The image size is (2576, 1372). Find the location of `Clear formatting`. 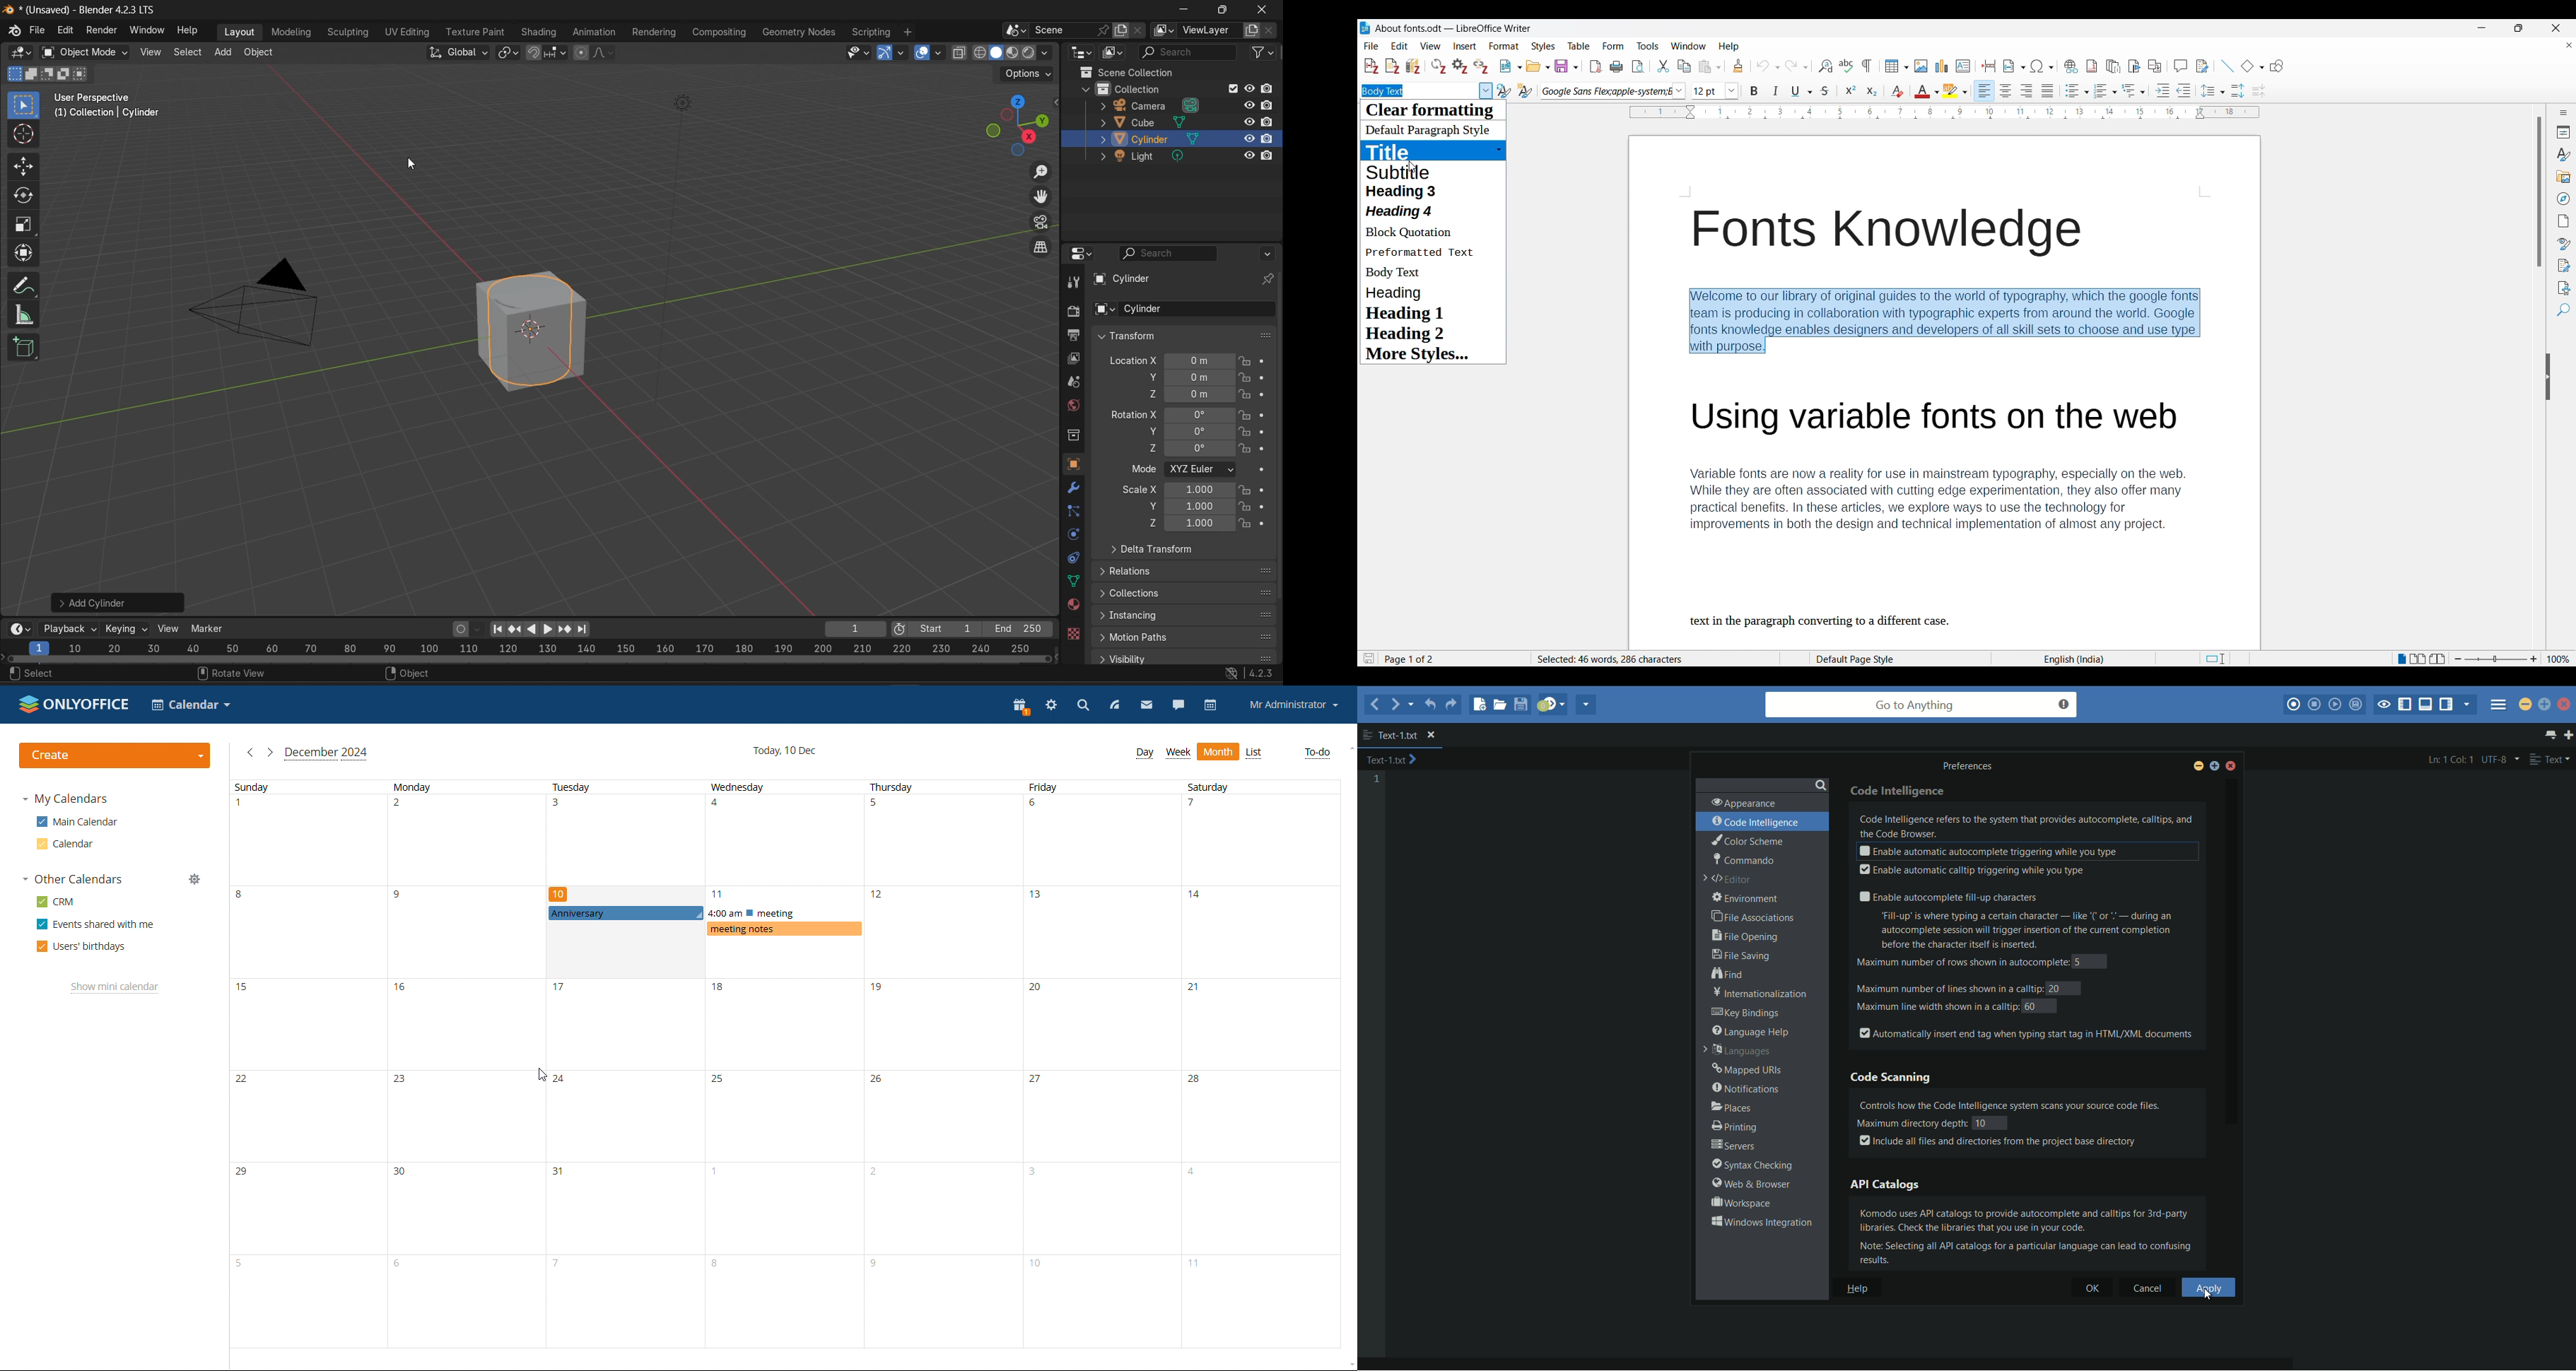

Clear formatting is located at coordinates (1437, 111).